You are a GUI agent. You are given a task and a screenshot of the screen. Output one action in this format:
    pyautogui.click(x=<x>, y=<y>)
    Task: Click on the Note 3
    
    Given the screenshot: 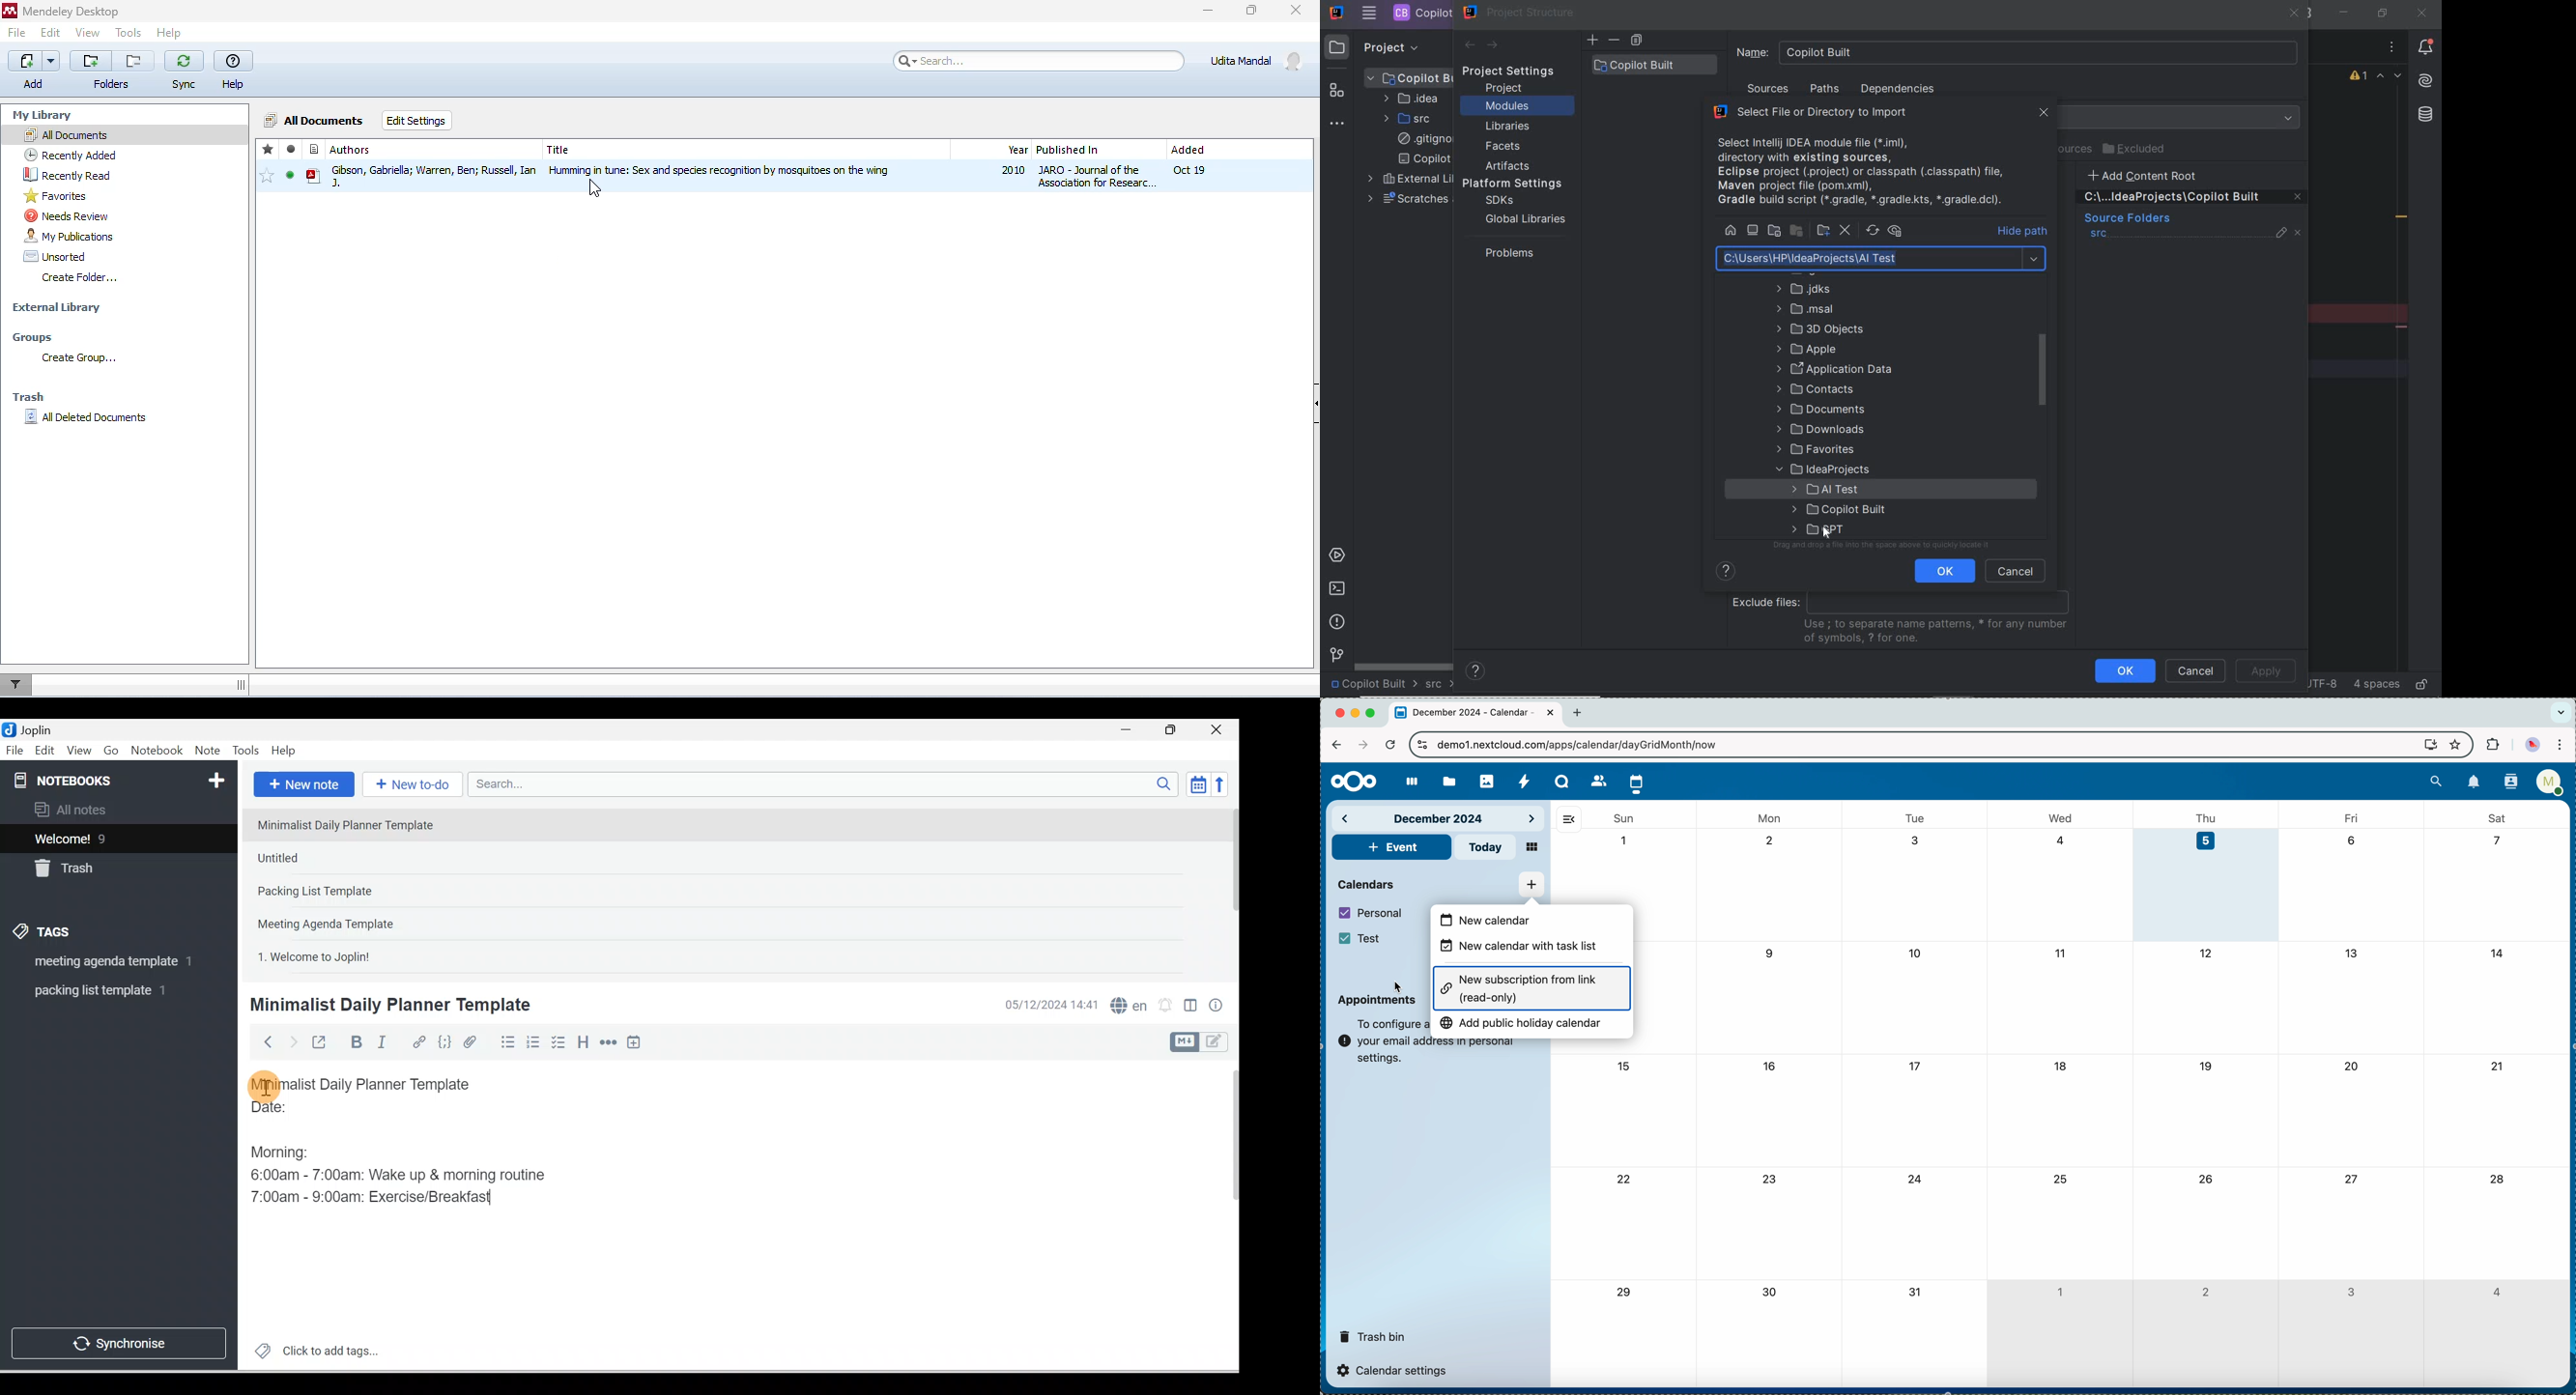 What is the action you would take?
    pyautogui.click(x=356, y=892)
    